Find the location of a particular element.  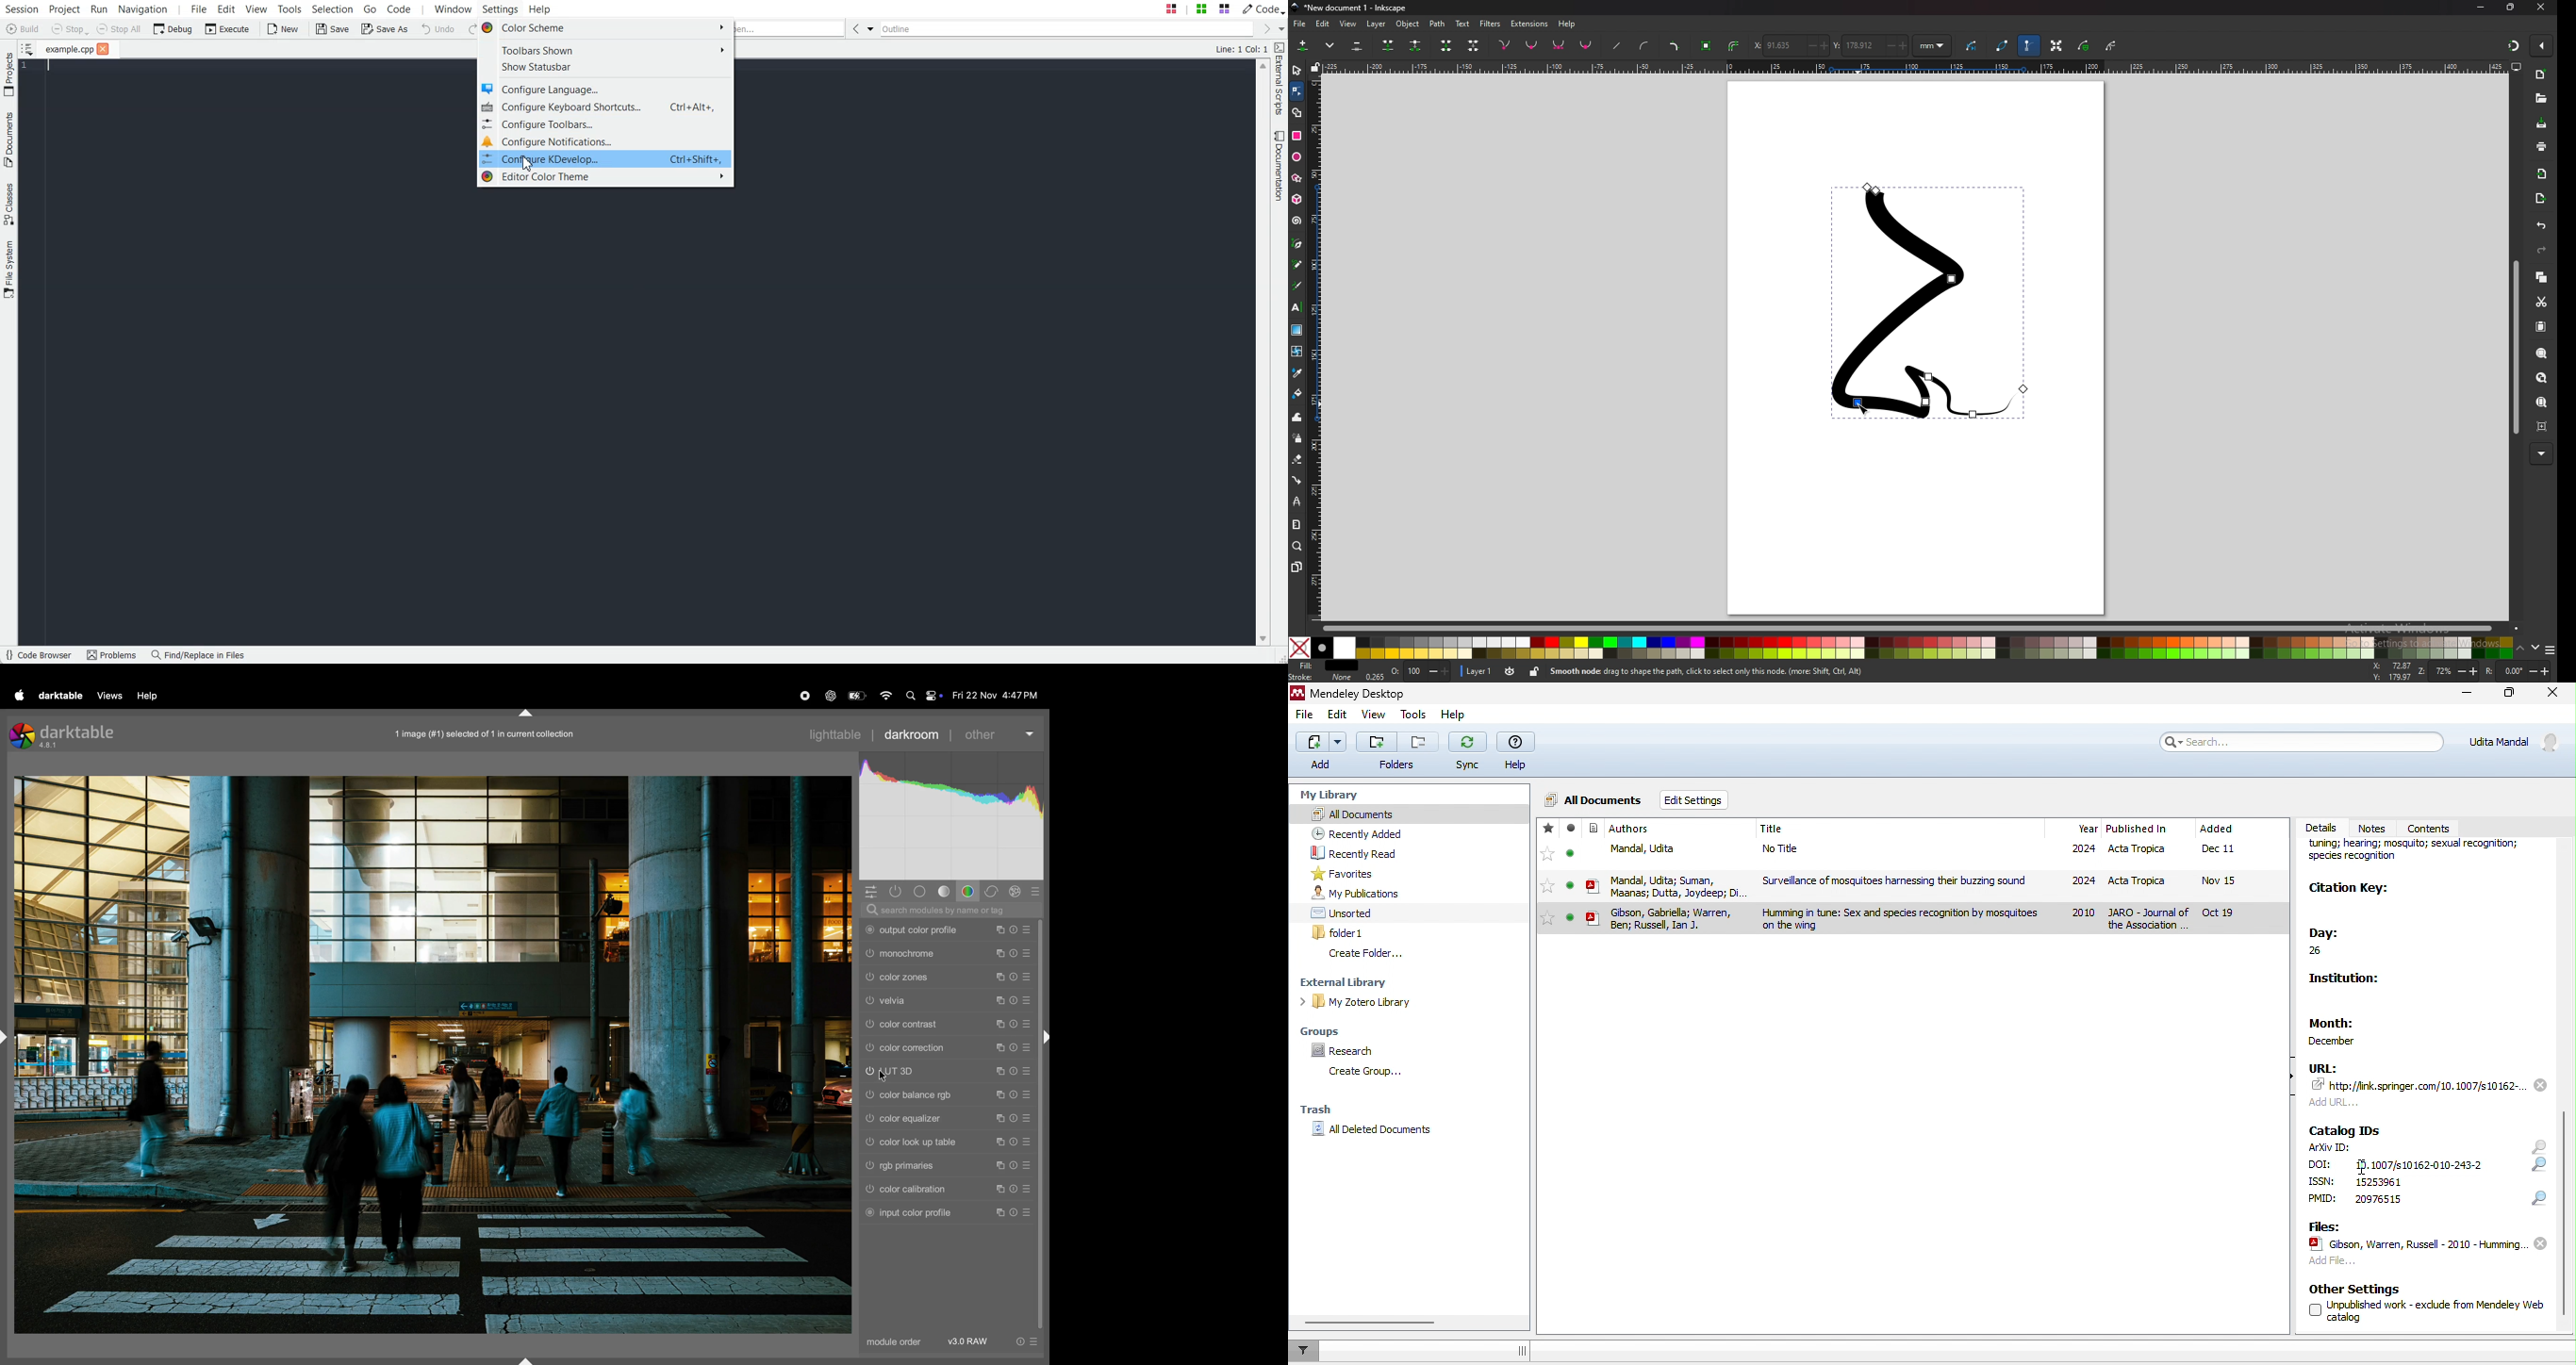

multiple intance actions is located at coordinates (998, 1094).